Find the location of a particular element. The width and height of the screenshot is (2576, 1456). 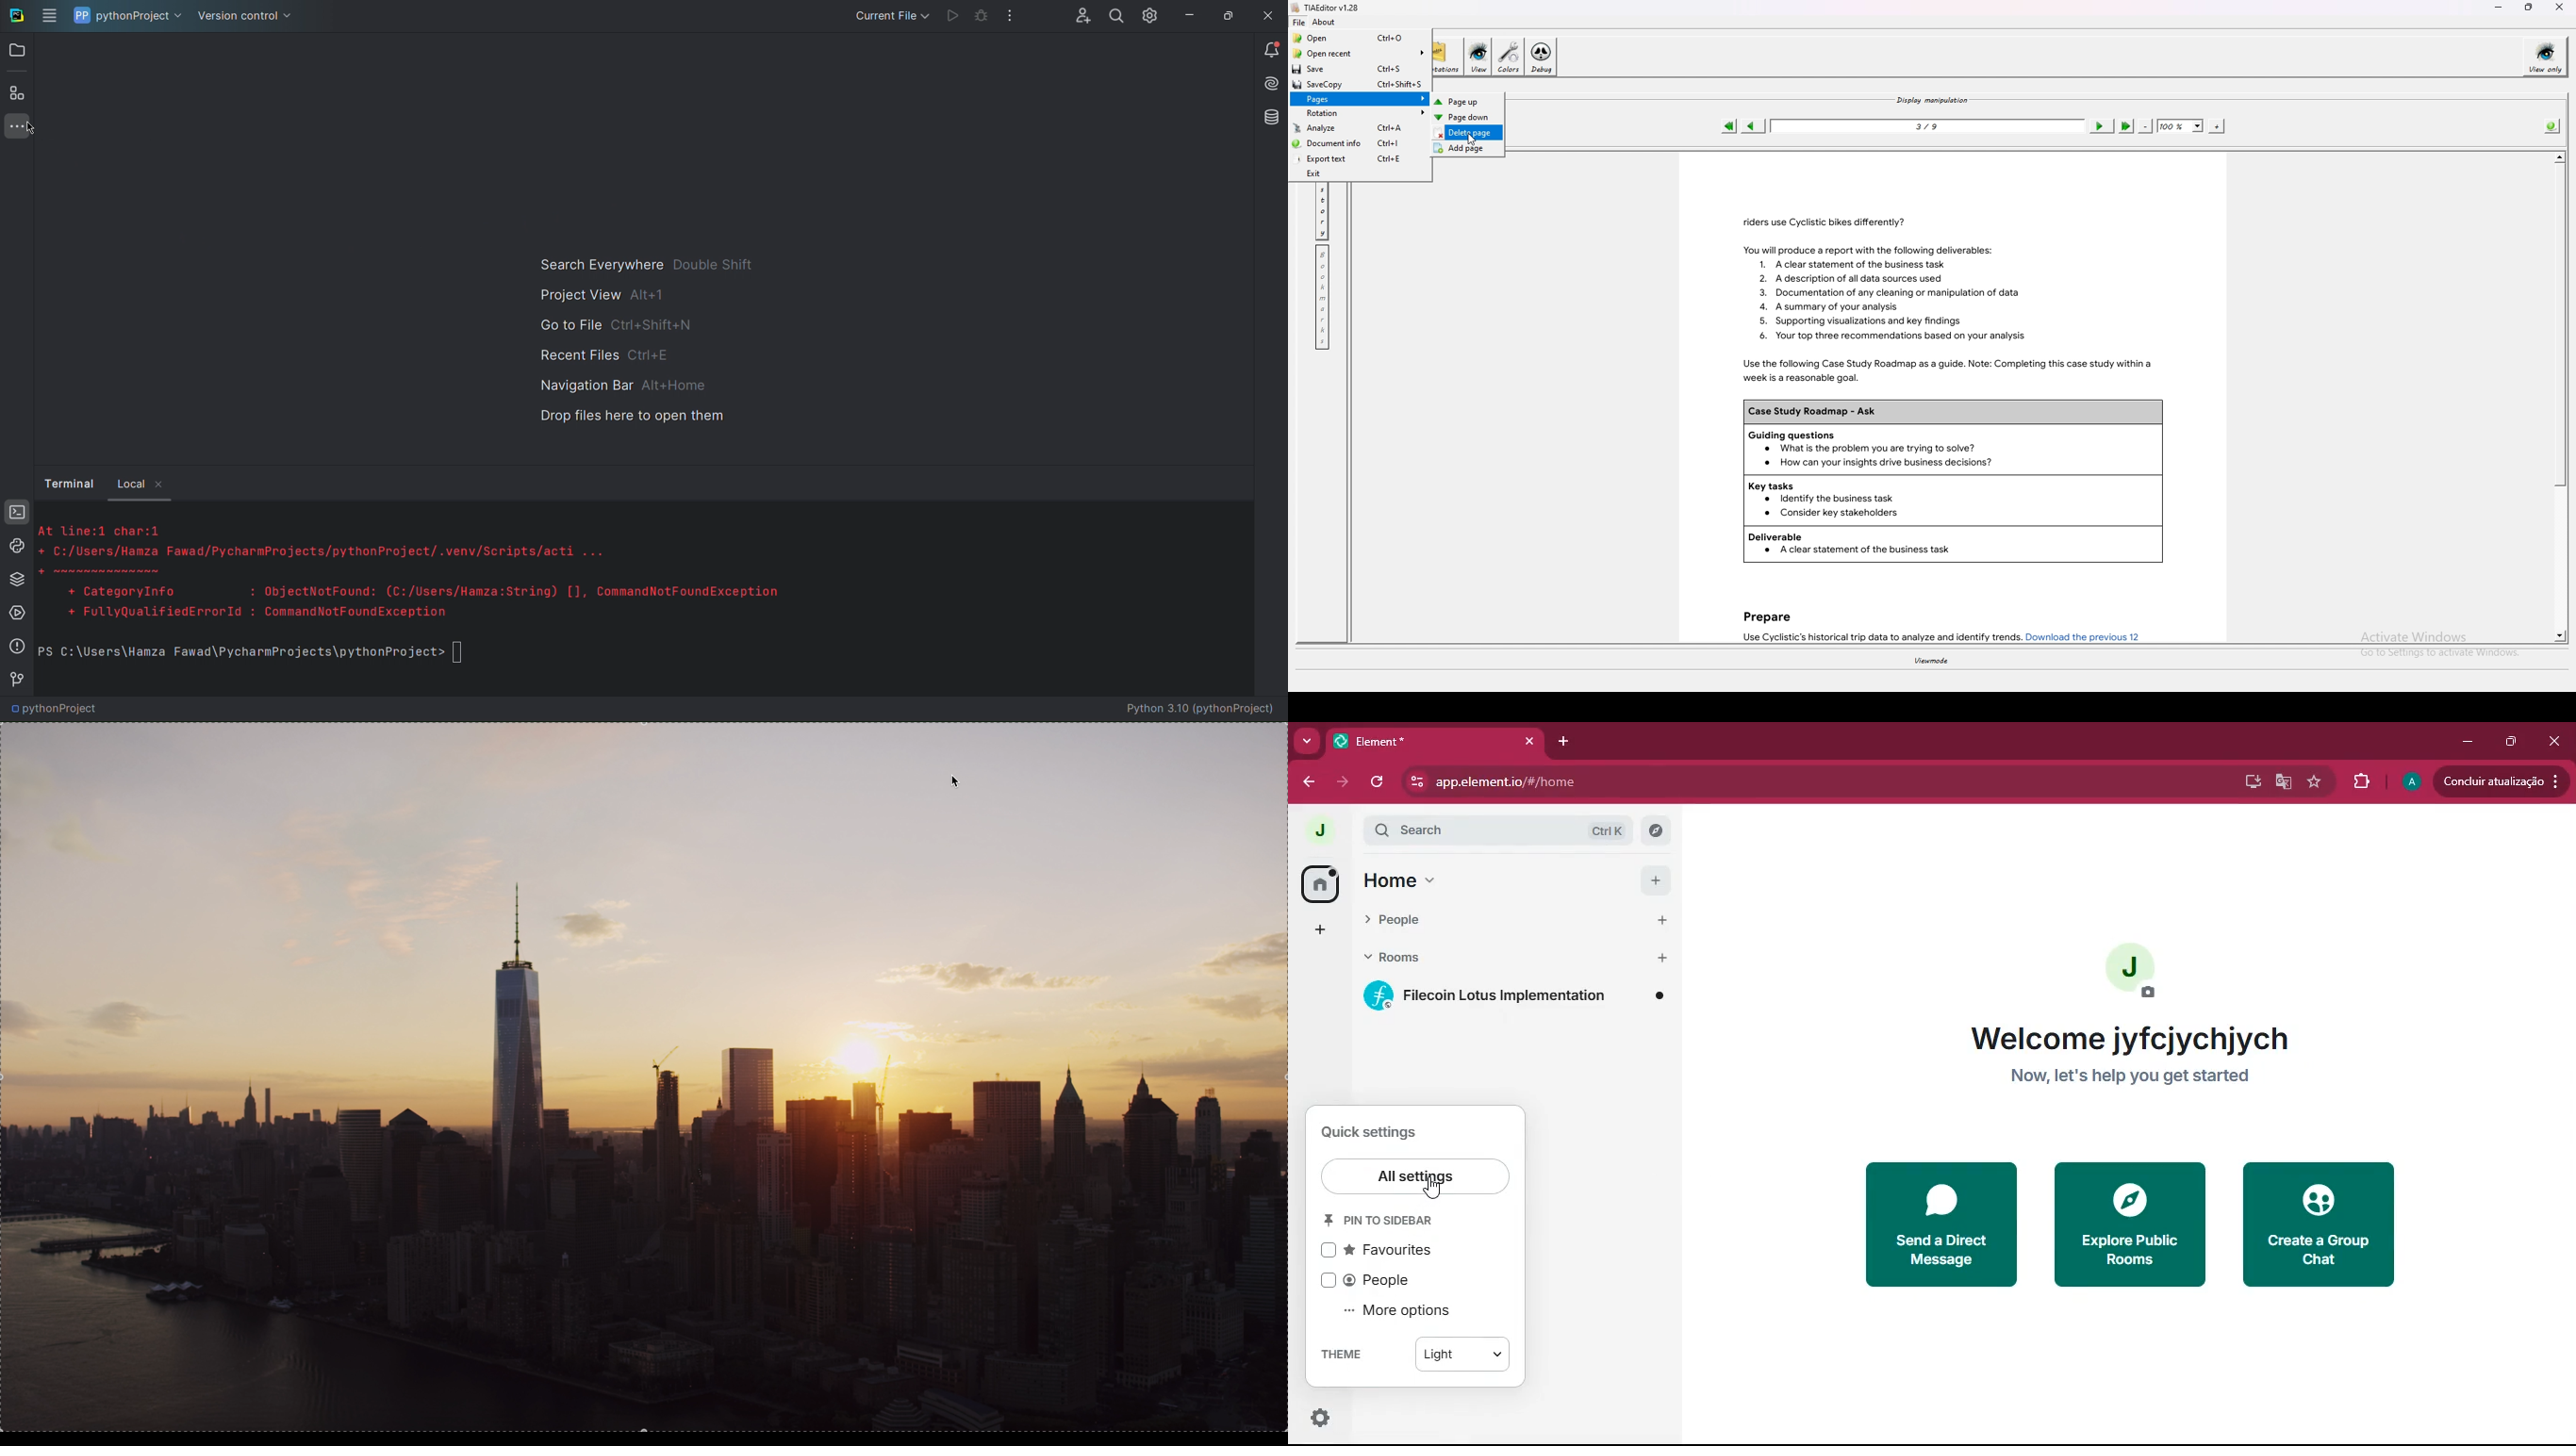

terminal is located at coordinates (70, 483).